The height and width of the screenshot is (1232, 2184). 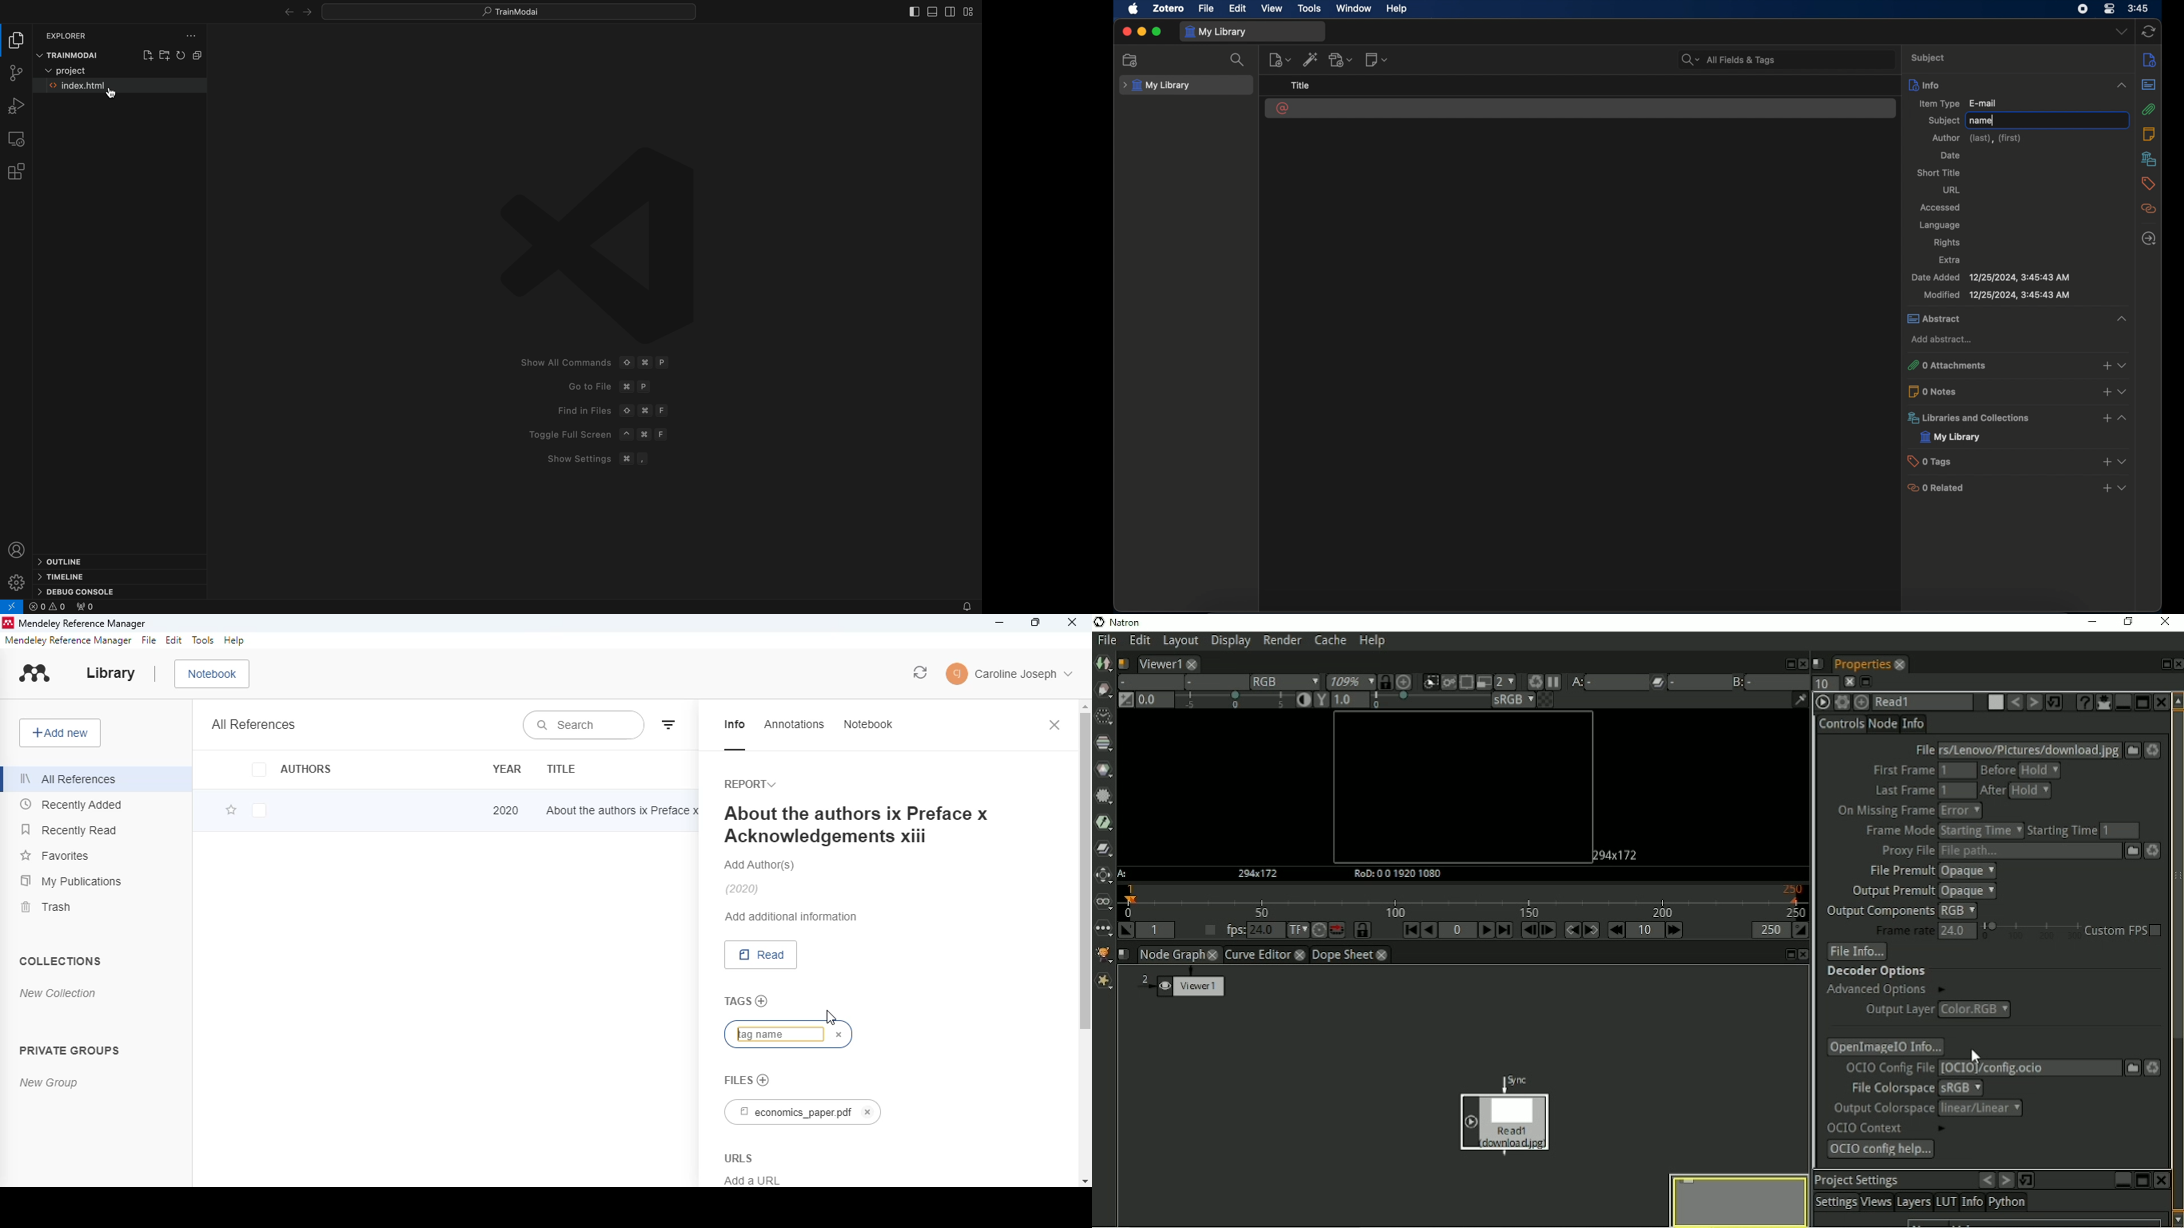 I want to click on search bar, so click(x=1728, y=59).